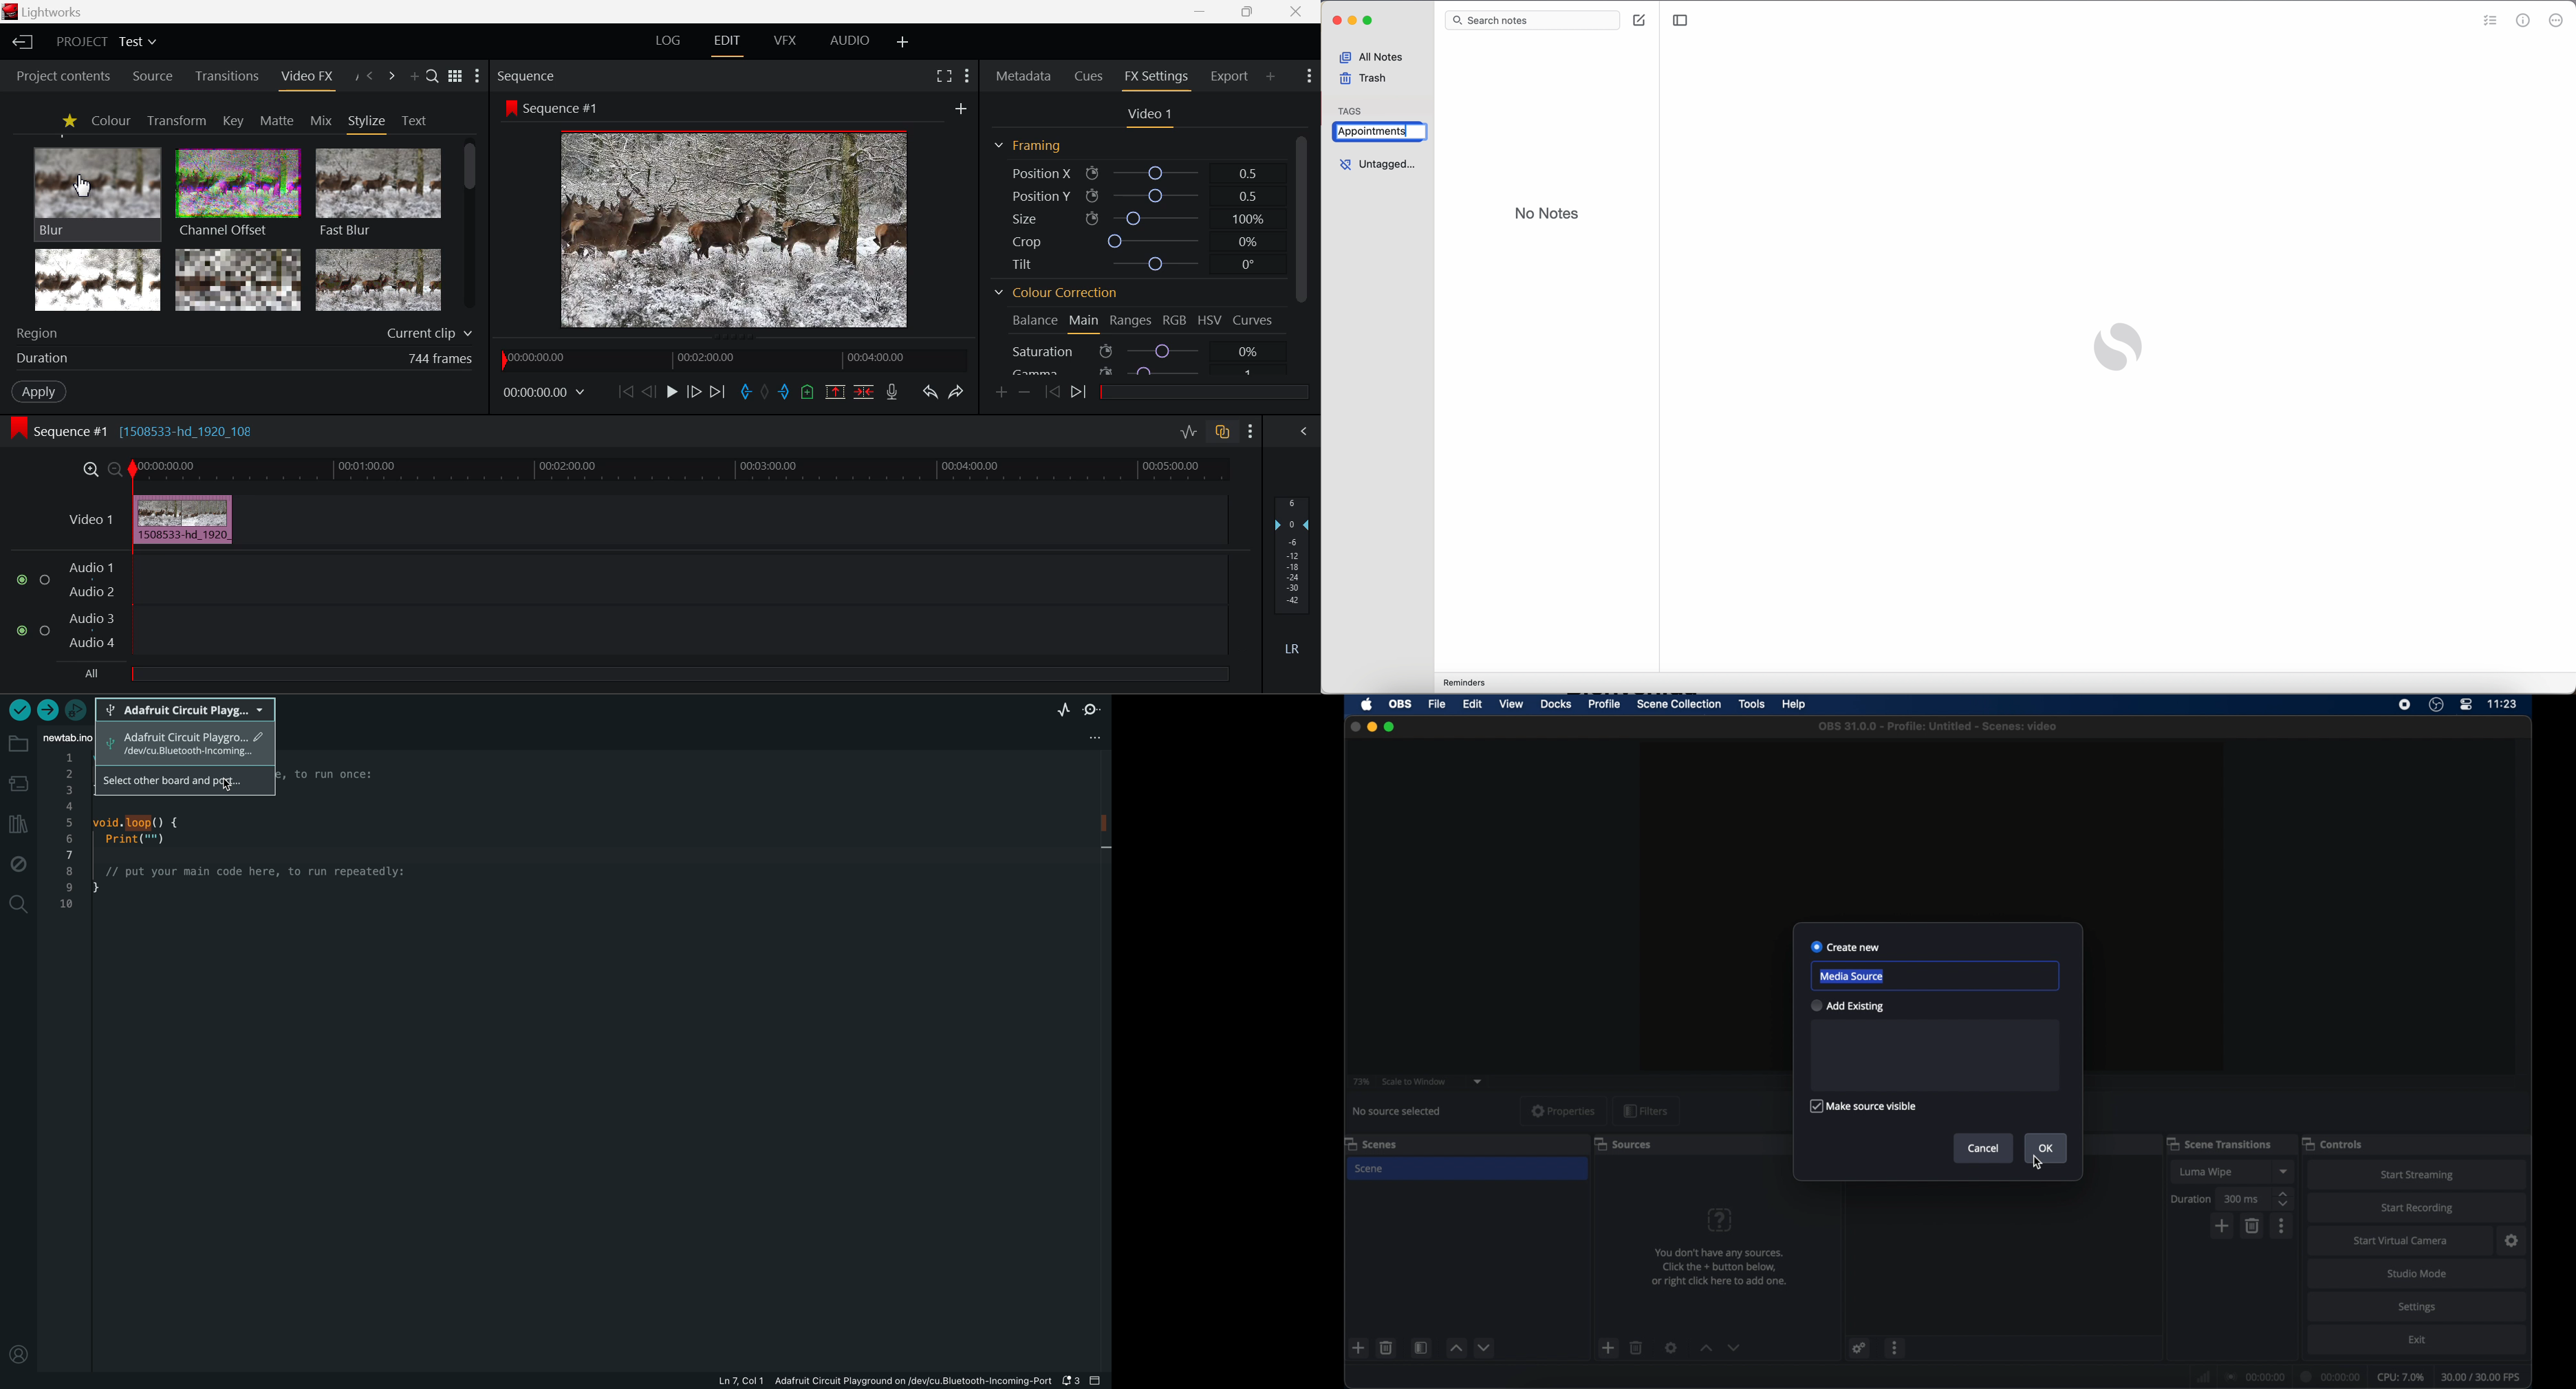 The width and height of the screenshot is (2576, 1400). I want to click on info, so click(1721, 1267).